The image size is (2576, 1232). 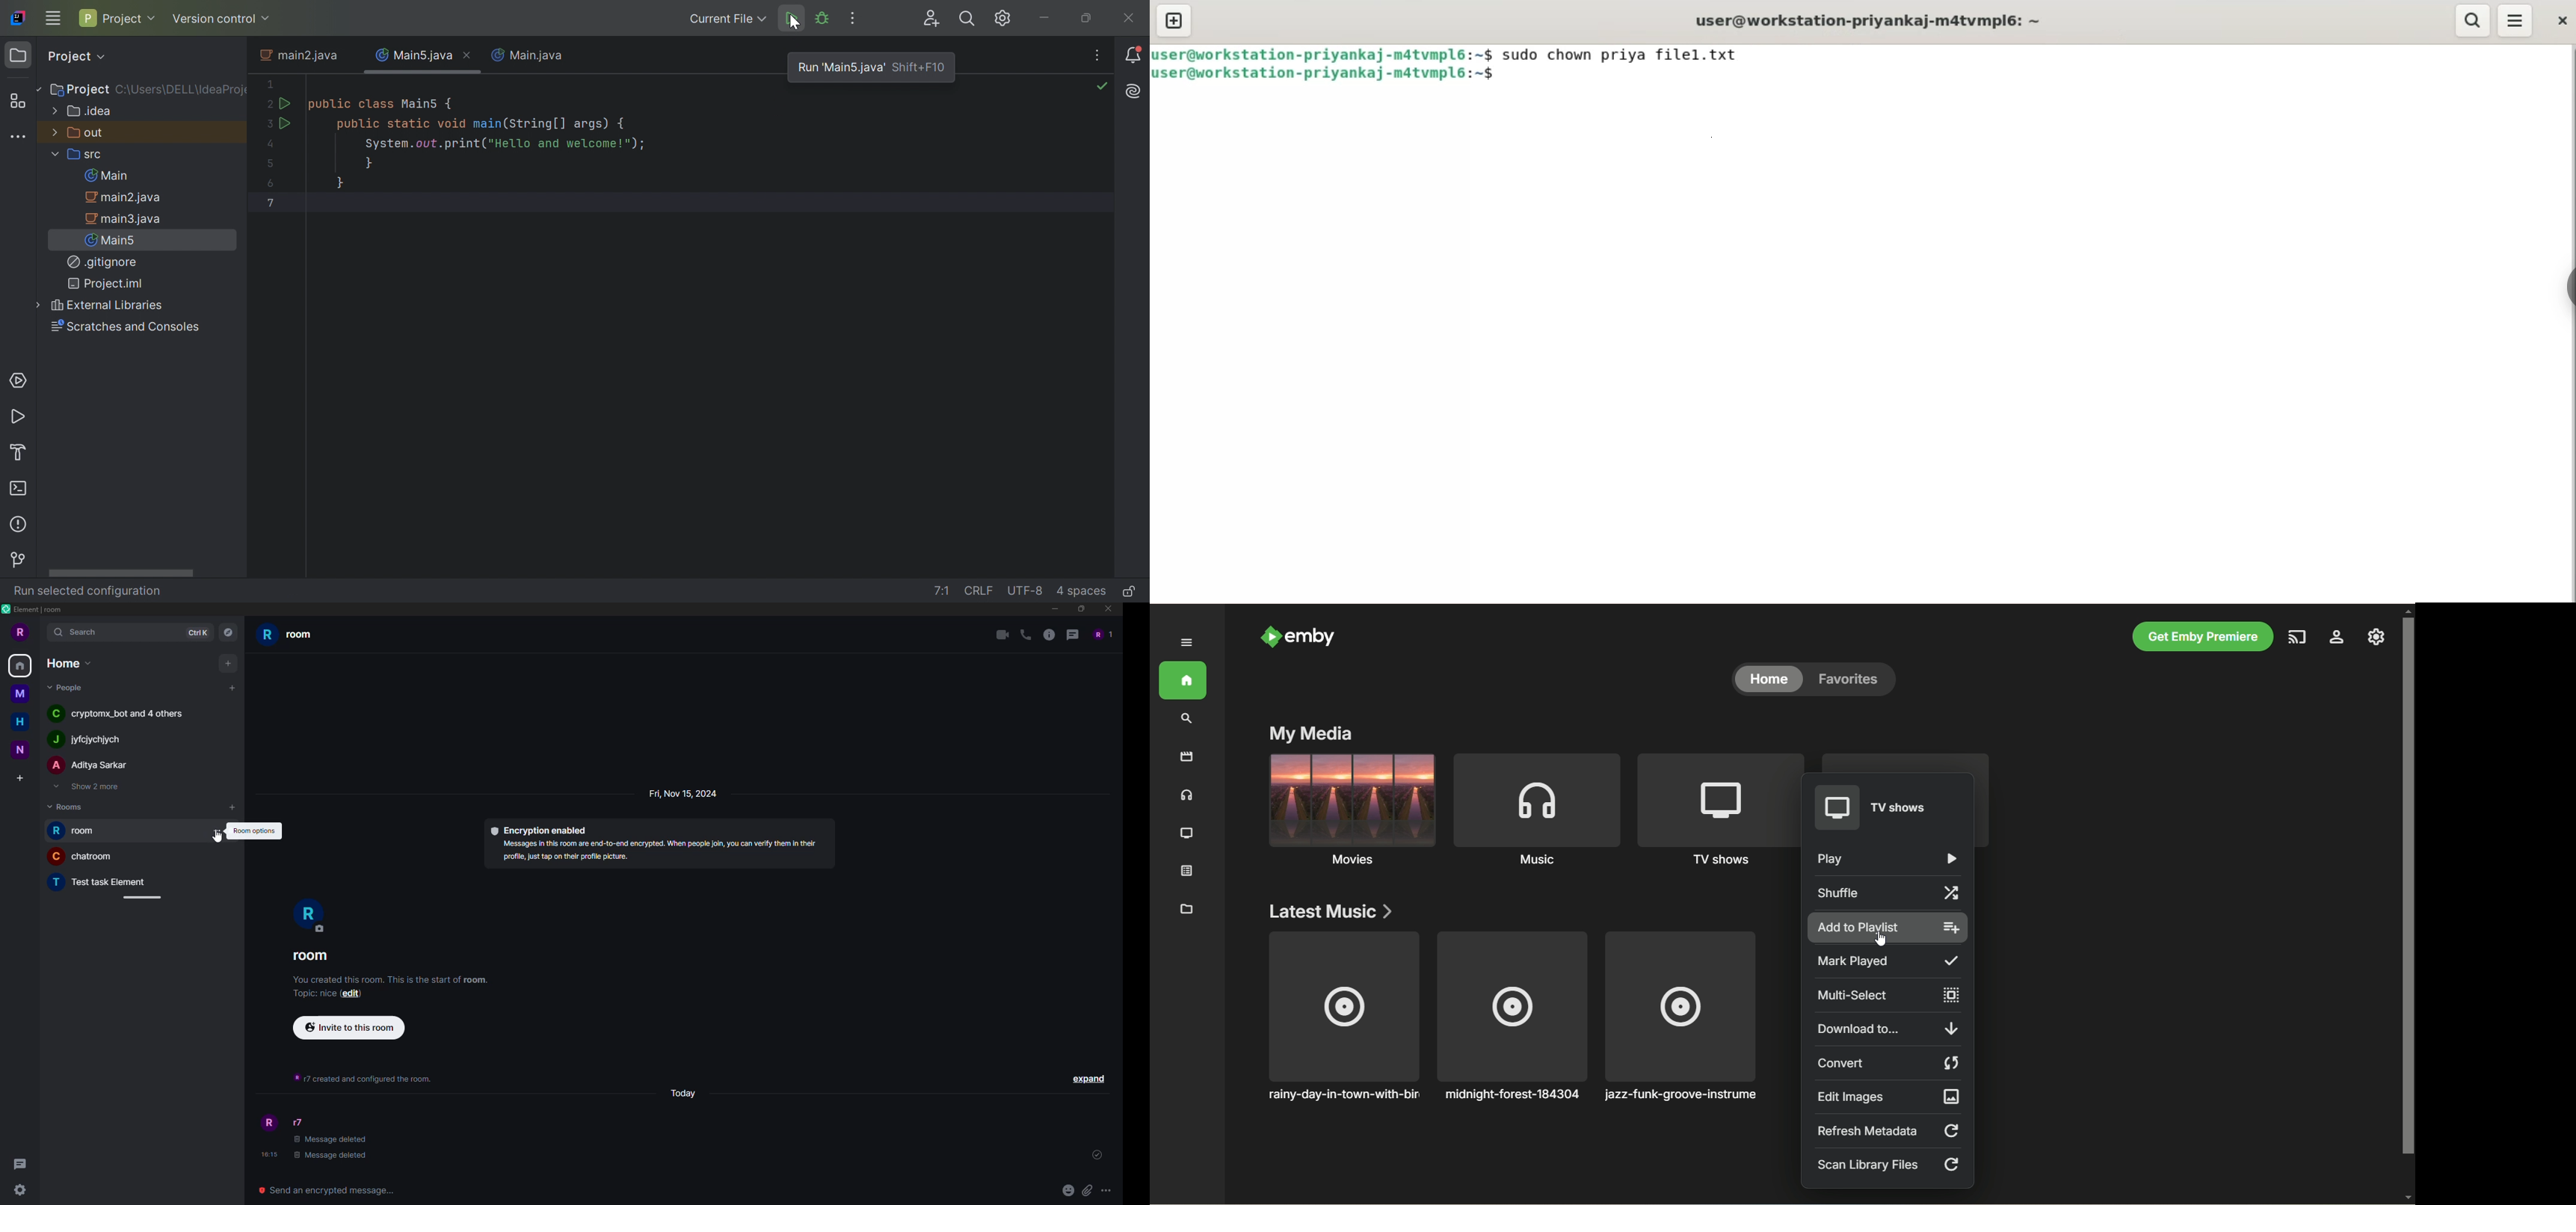 What do you see at coordinates (1001, 635) in the screenshot?
I see `video call` at bounding box center [1001, 635].